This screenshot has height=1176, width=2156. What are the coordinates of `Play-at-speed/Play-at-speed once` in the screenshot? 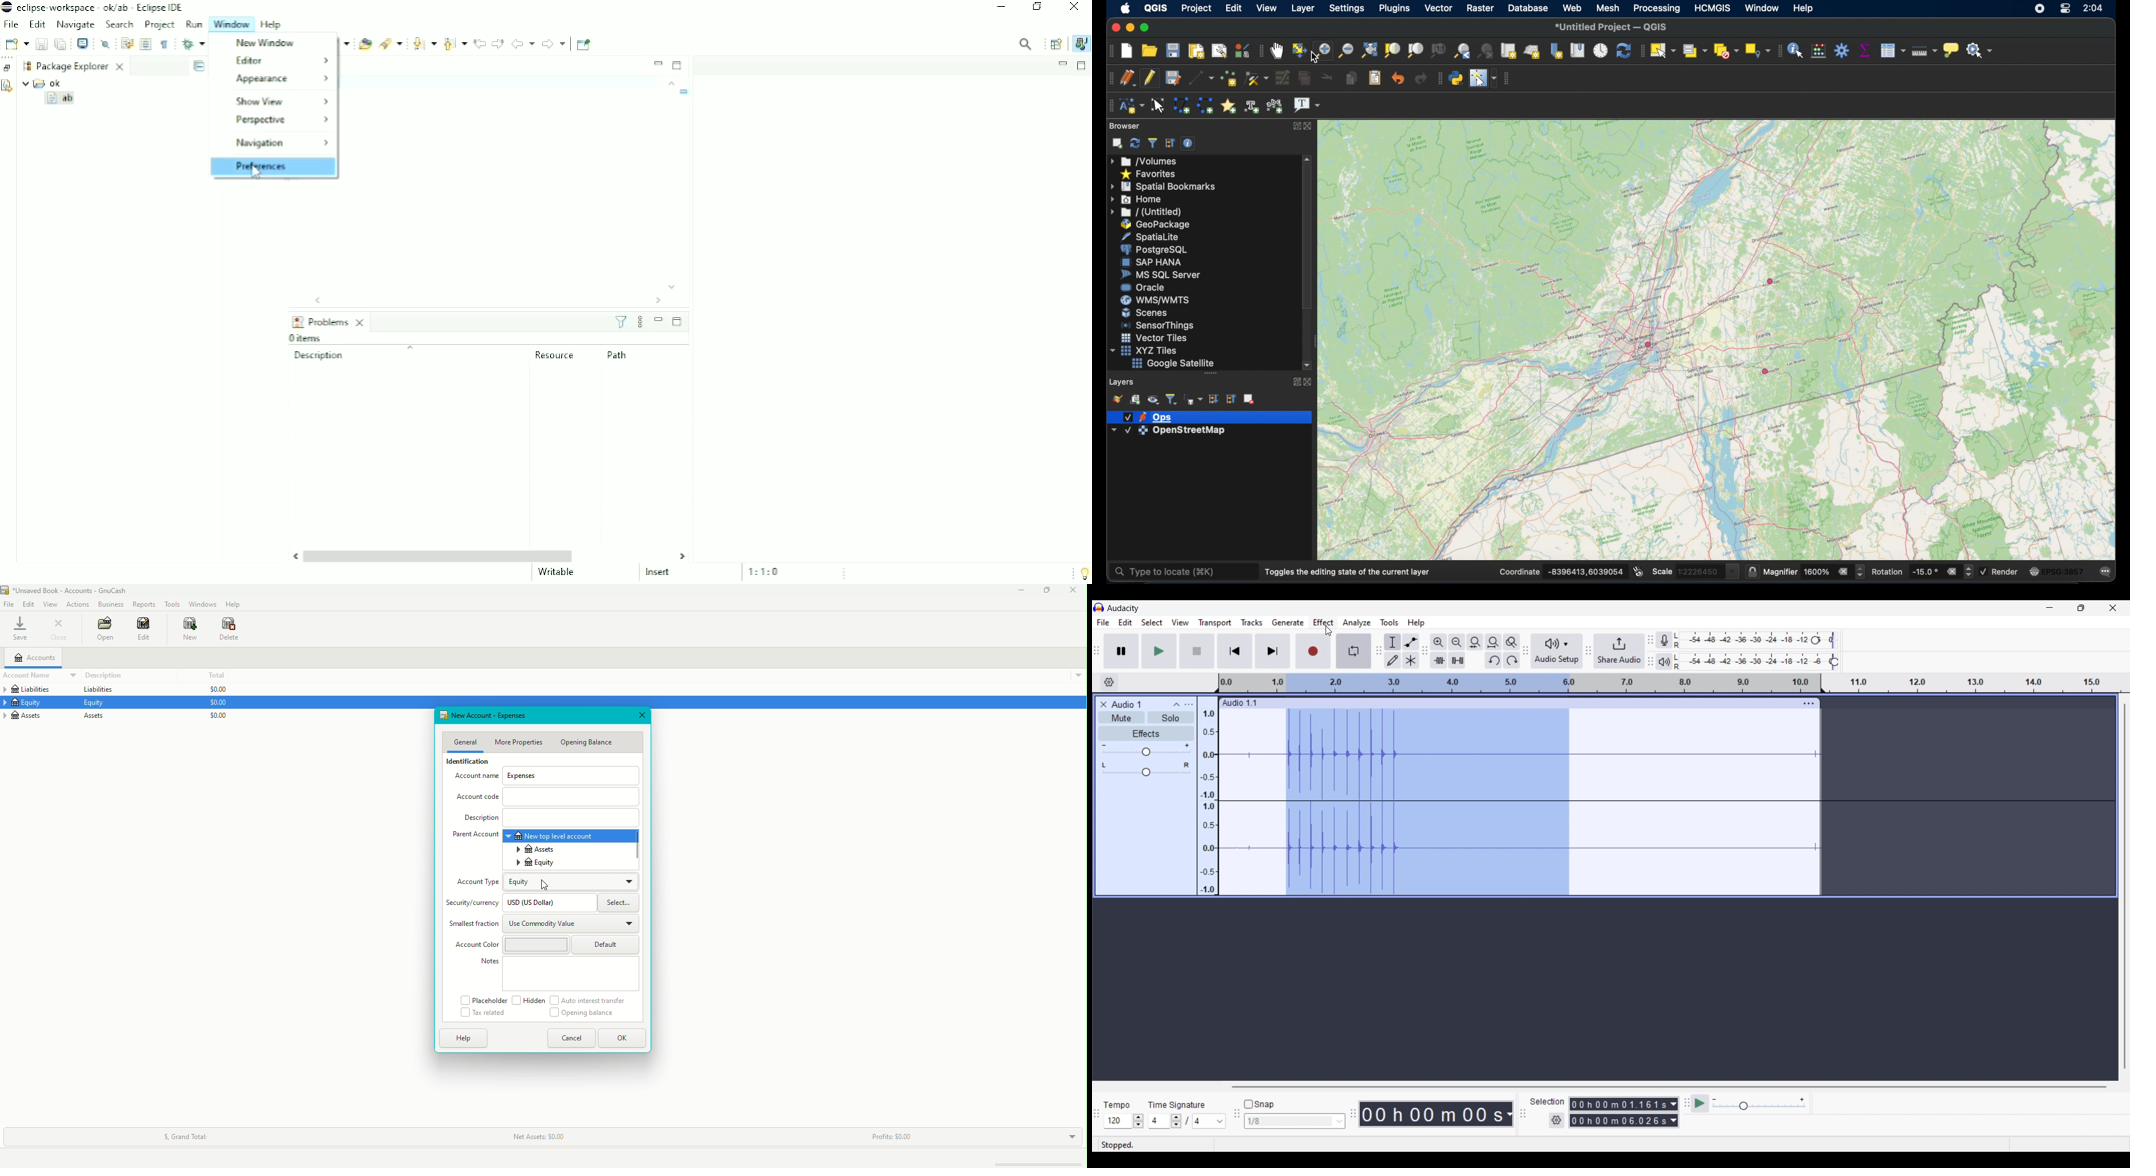 It's located at (1700, 1104).